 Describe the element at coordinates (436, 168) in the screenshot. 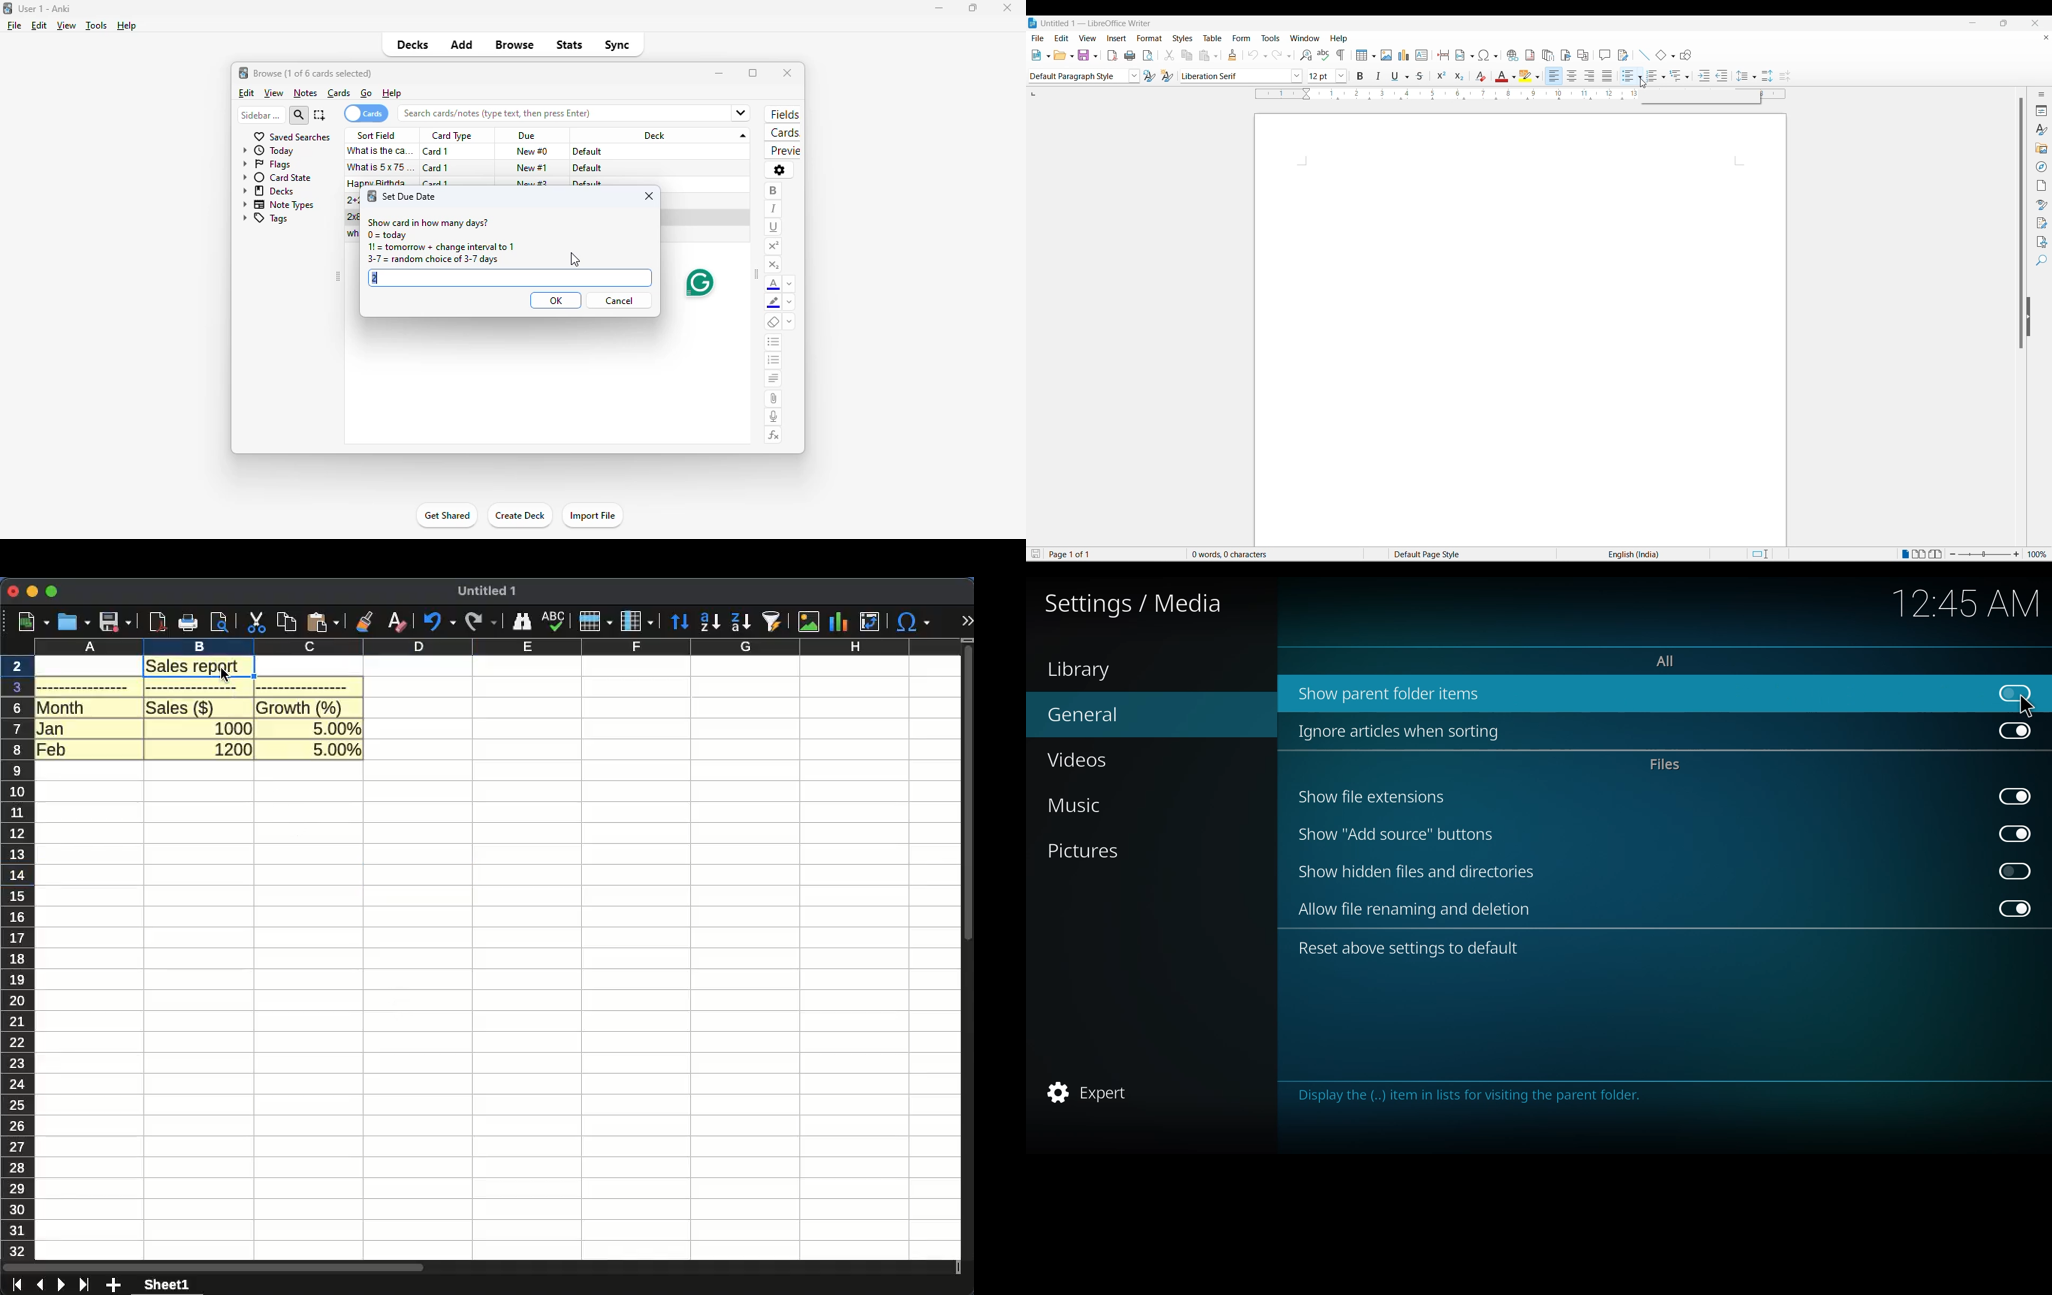

I see `card 1` at that location.